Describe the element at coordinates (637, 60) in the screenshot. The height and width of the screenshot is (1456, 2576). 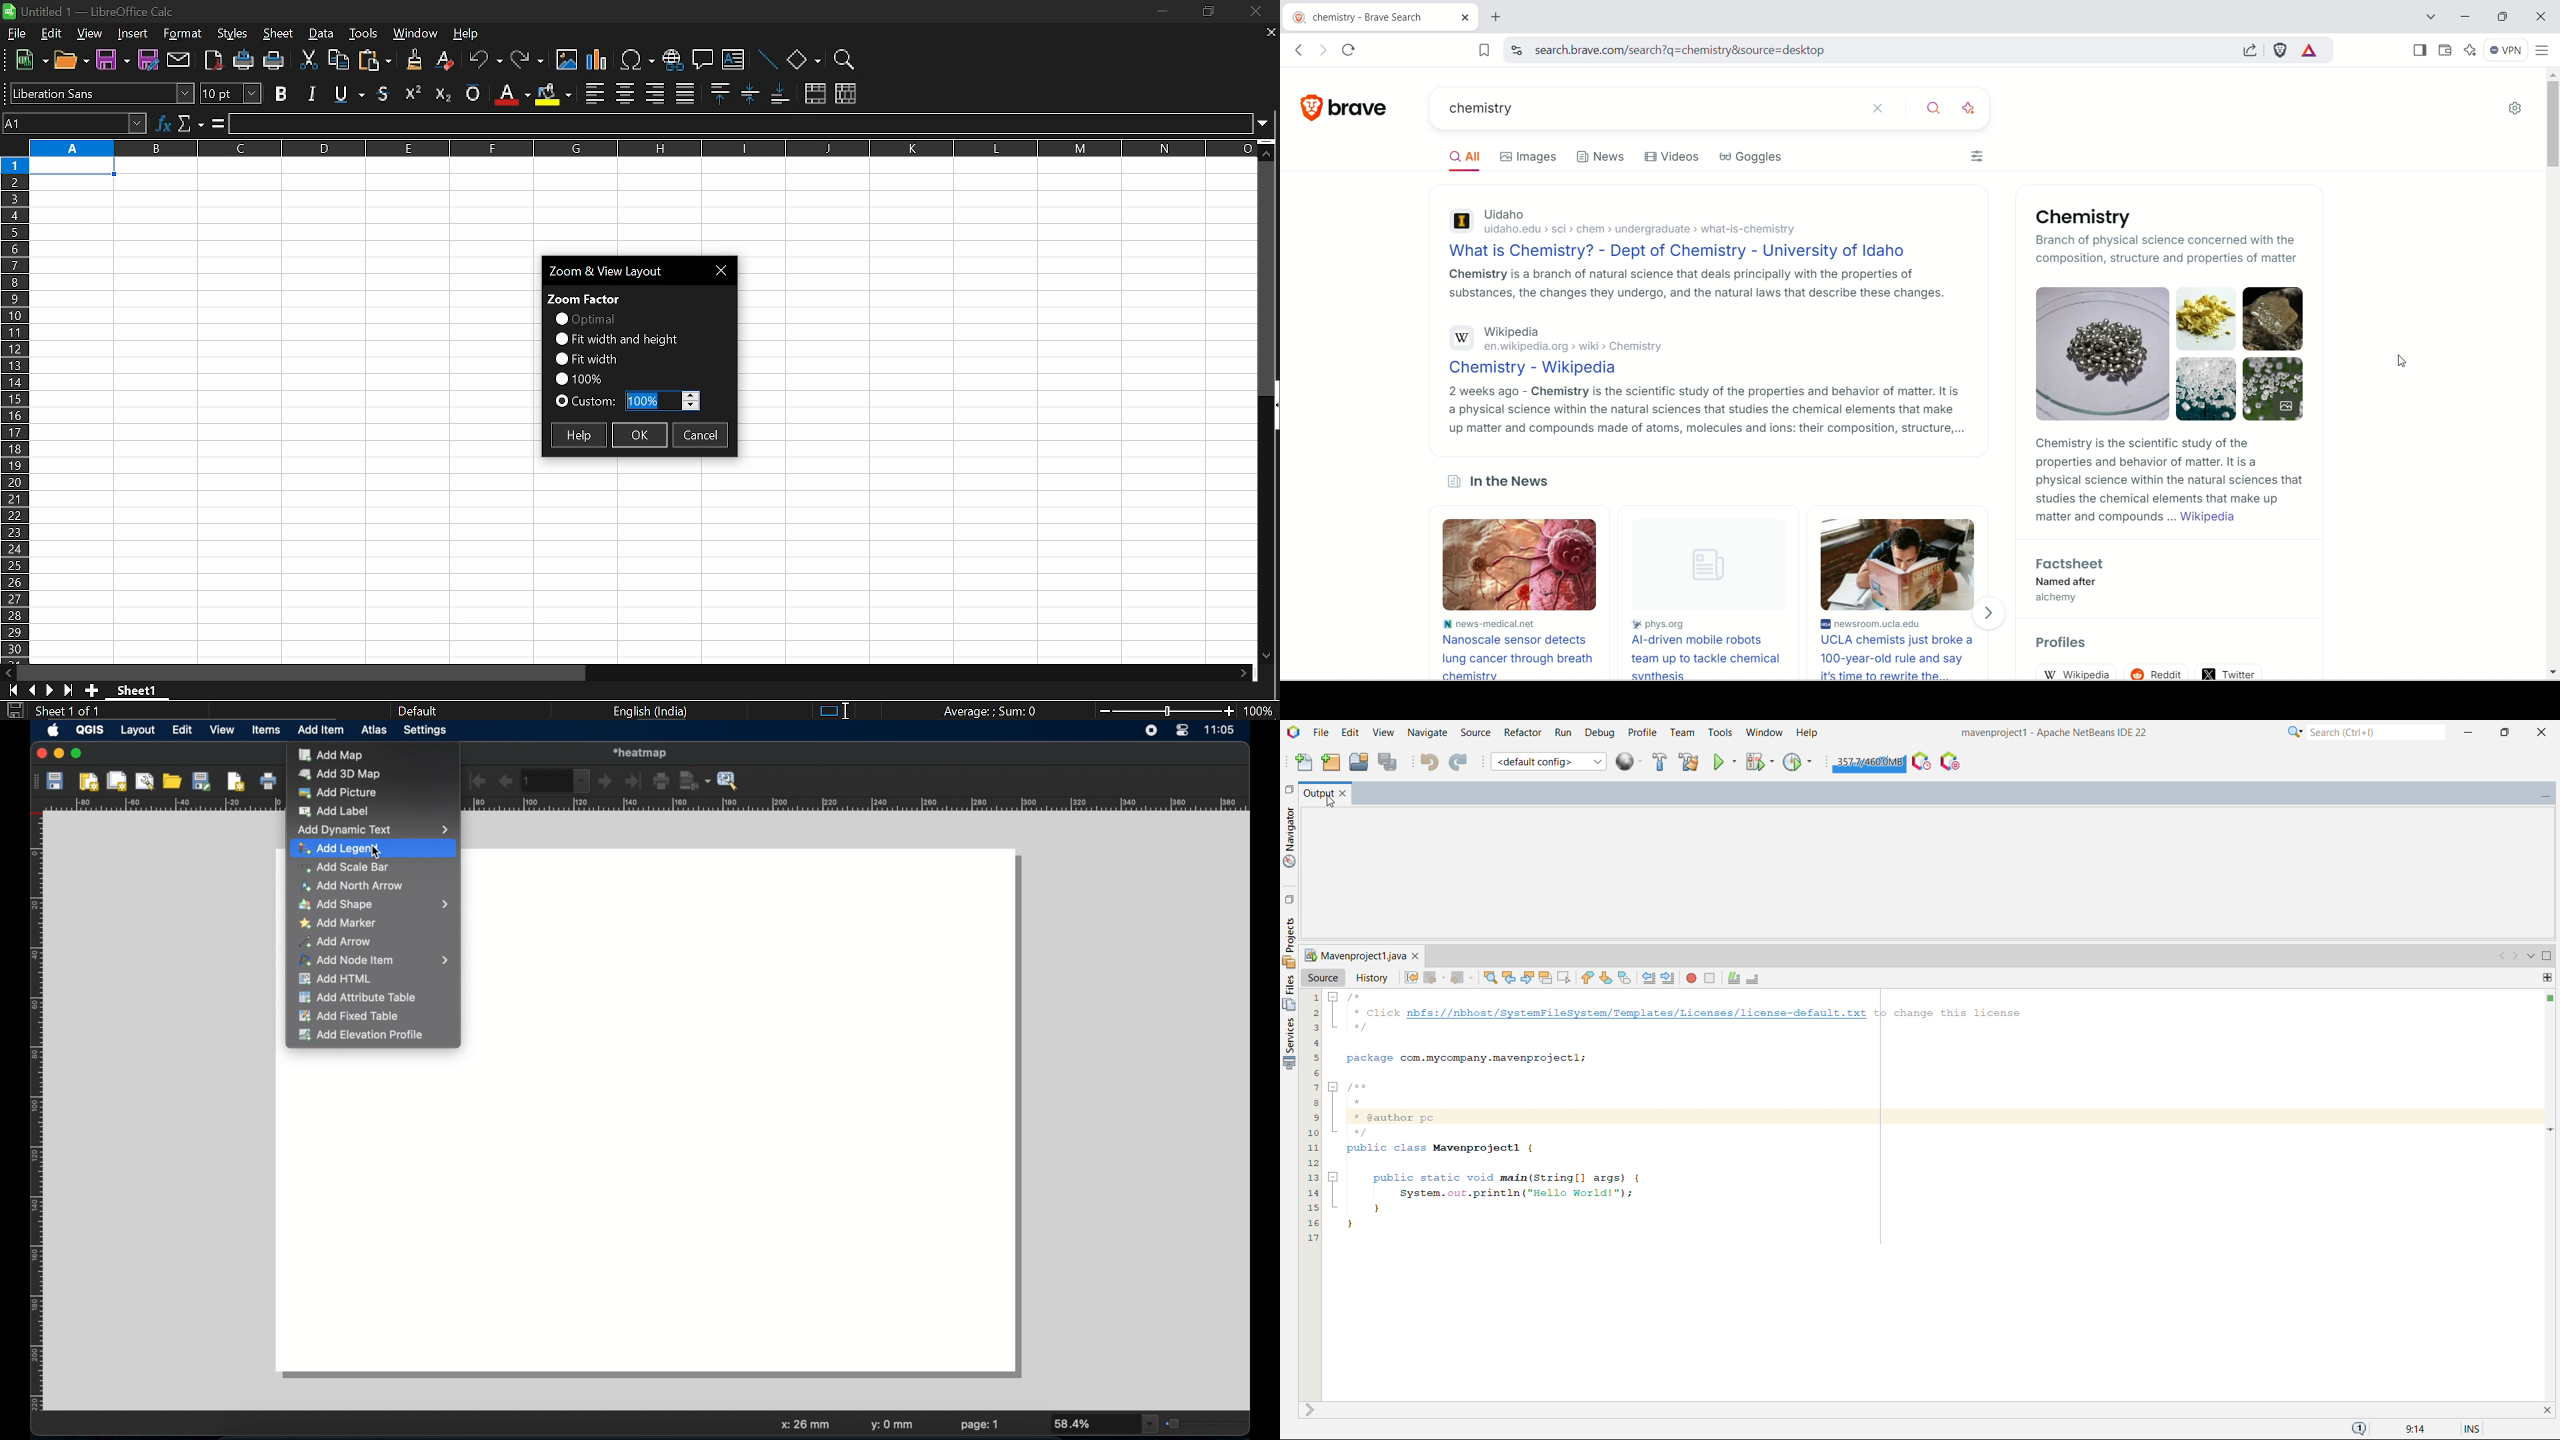
I see `insert symbol` at that location.